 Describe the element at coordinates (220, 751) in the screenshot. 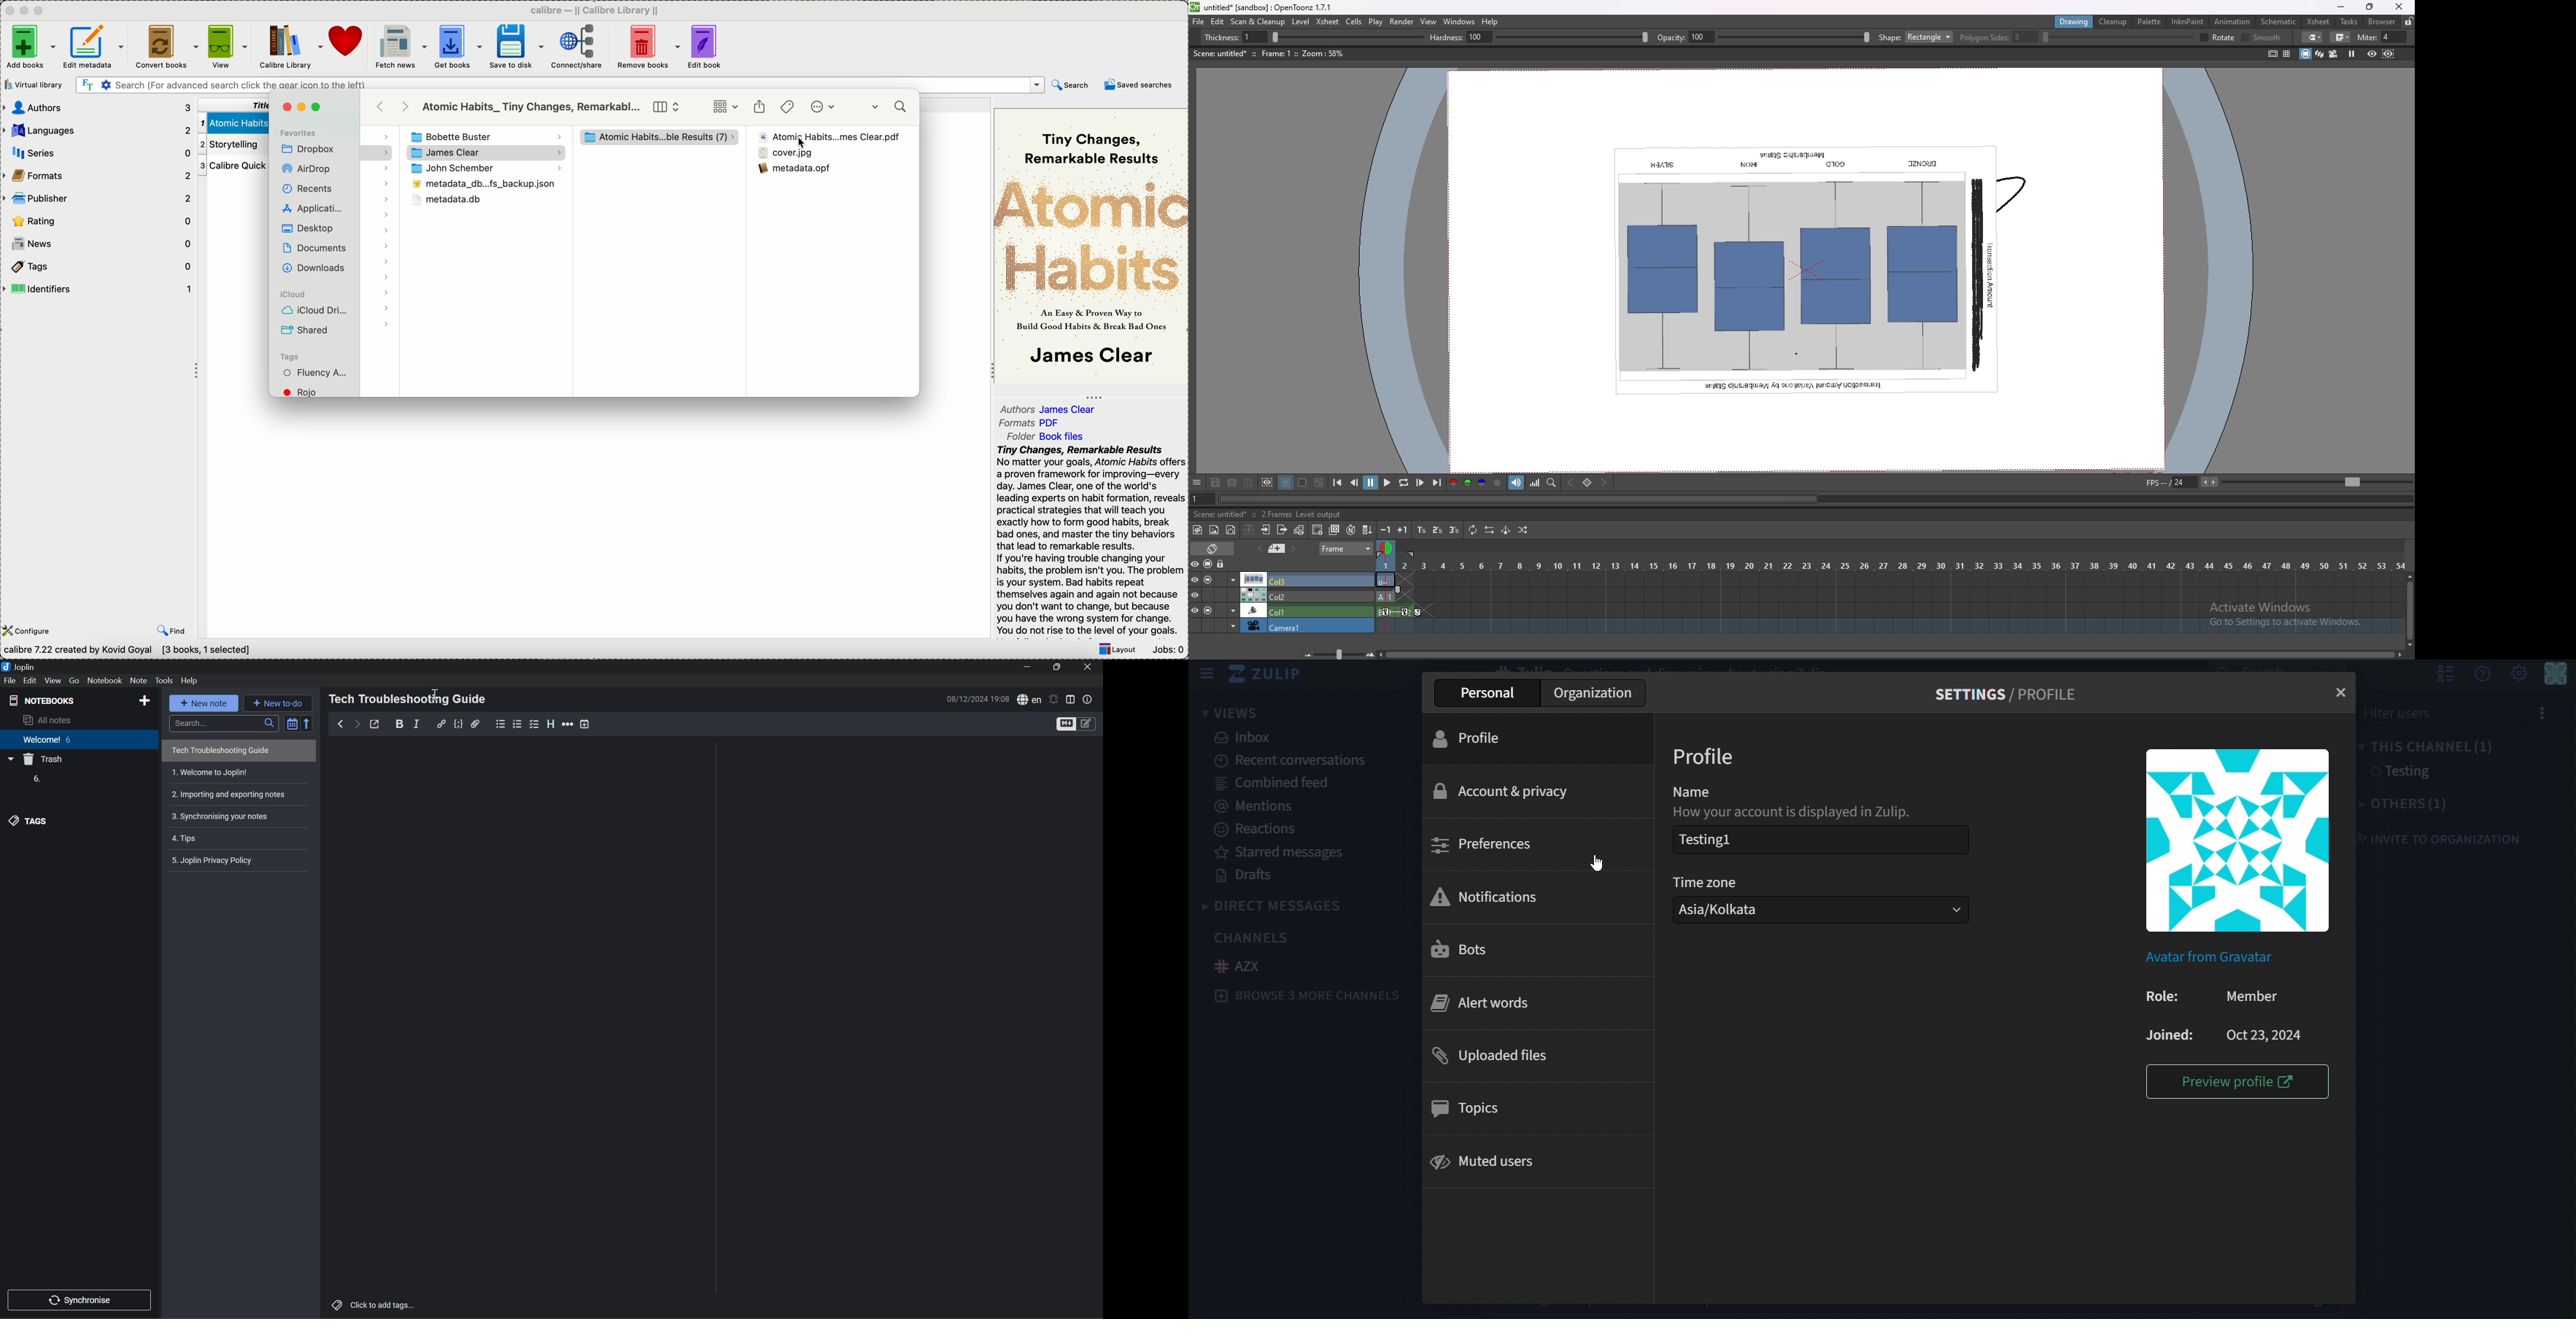

I see `Tech Troubleshooting Guide` at that location.